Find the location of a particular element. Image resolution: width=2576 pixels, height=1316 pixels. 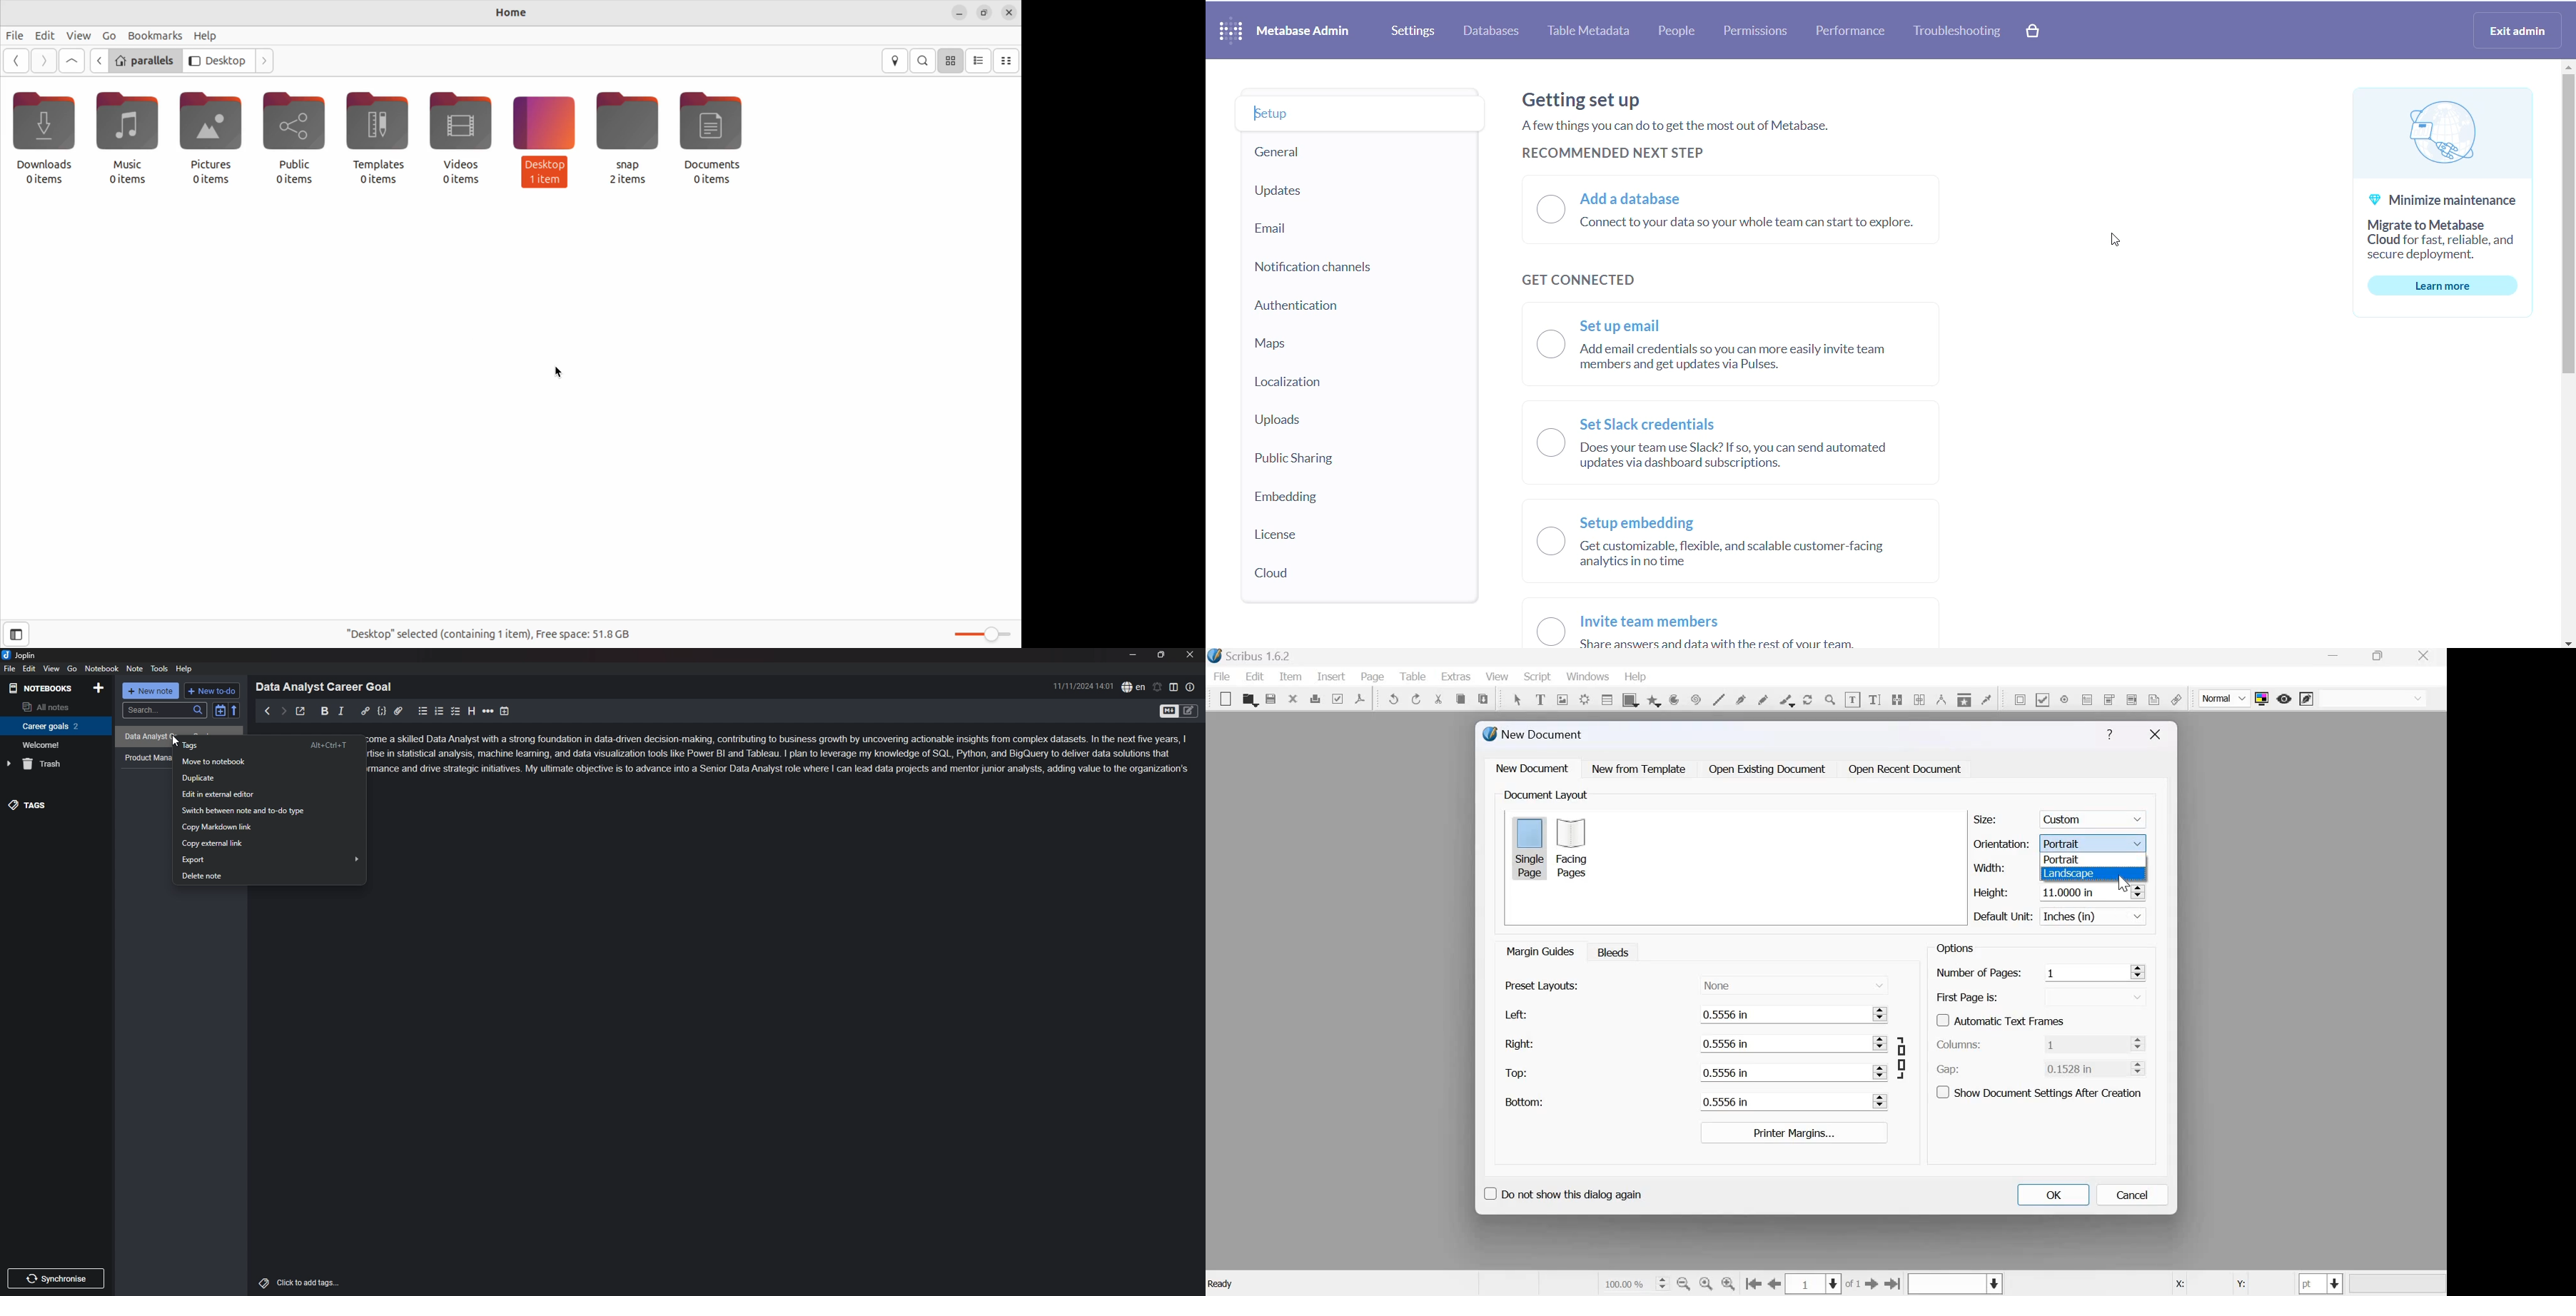

11/11/2024 14:01 is located at coordinates (1084, 686).